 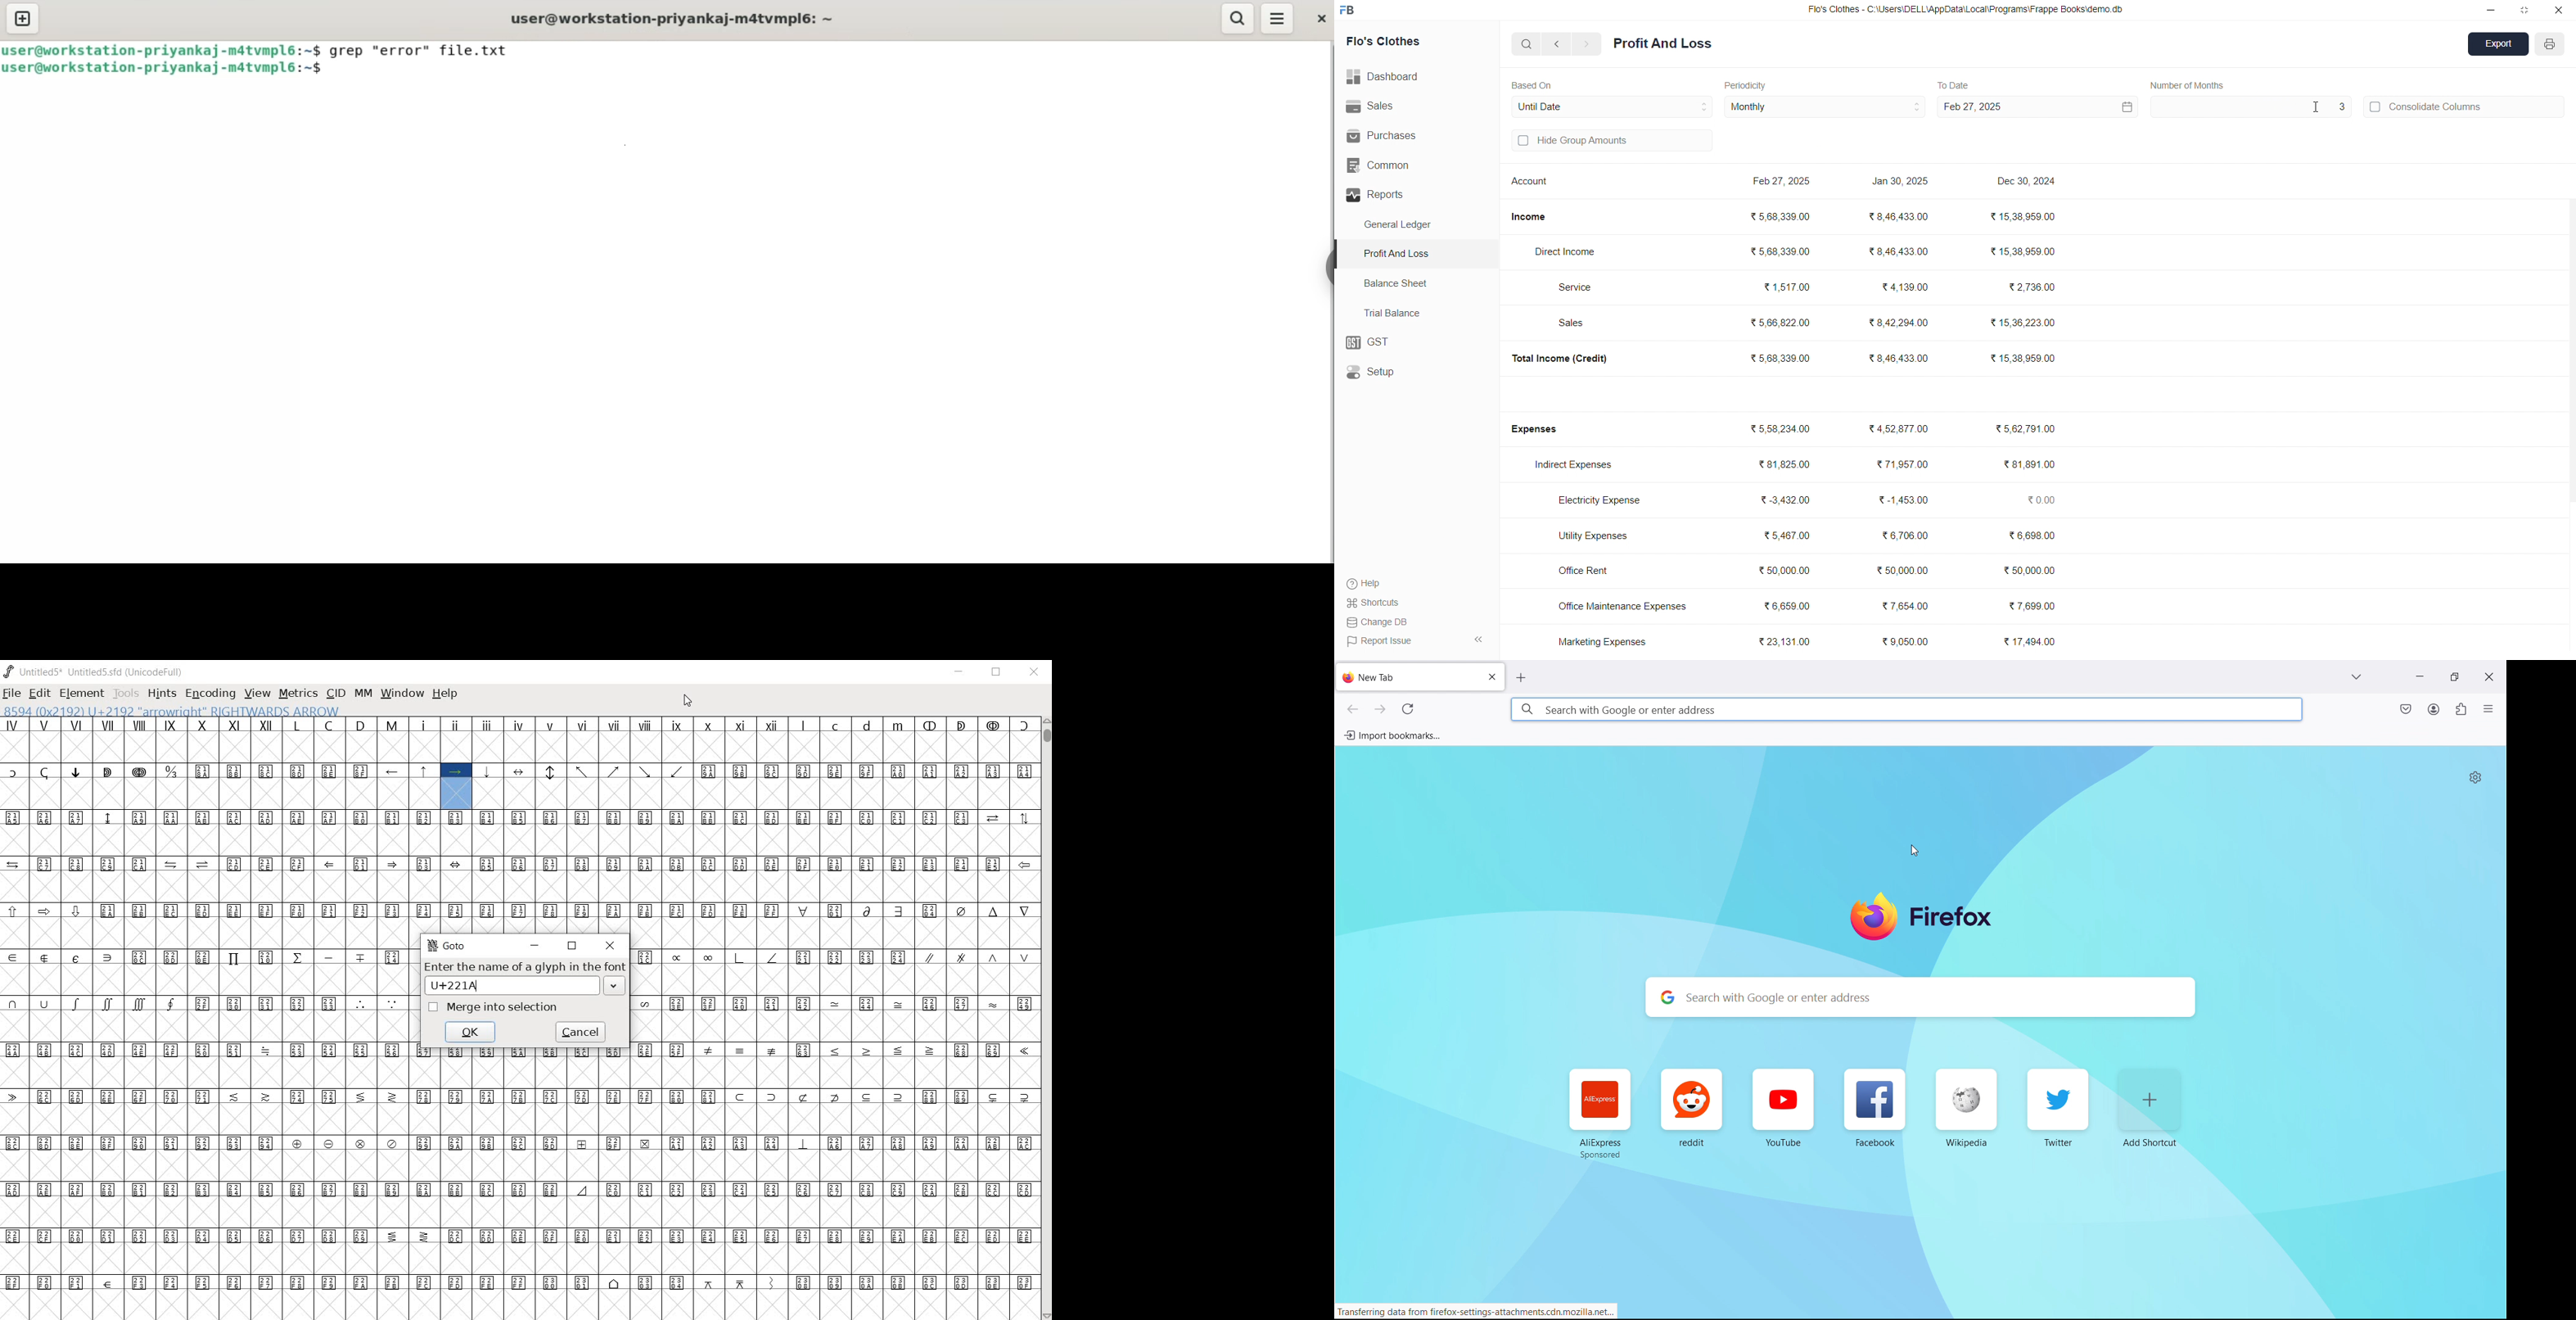 What do you see at coordinates (335, 693) in the screenshot?
I see `CID` at bounding box center [335, 693].